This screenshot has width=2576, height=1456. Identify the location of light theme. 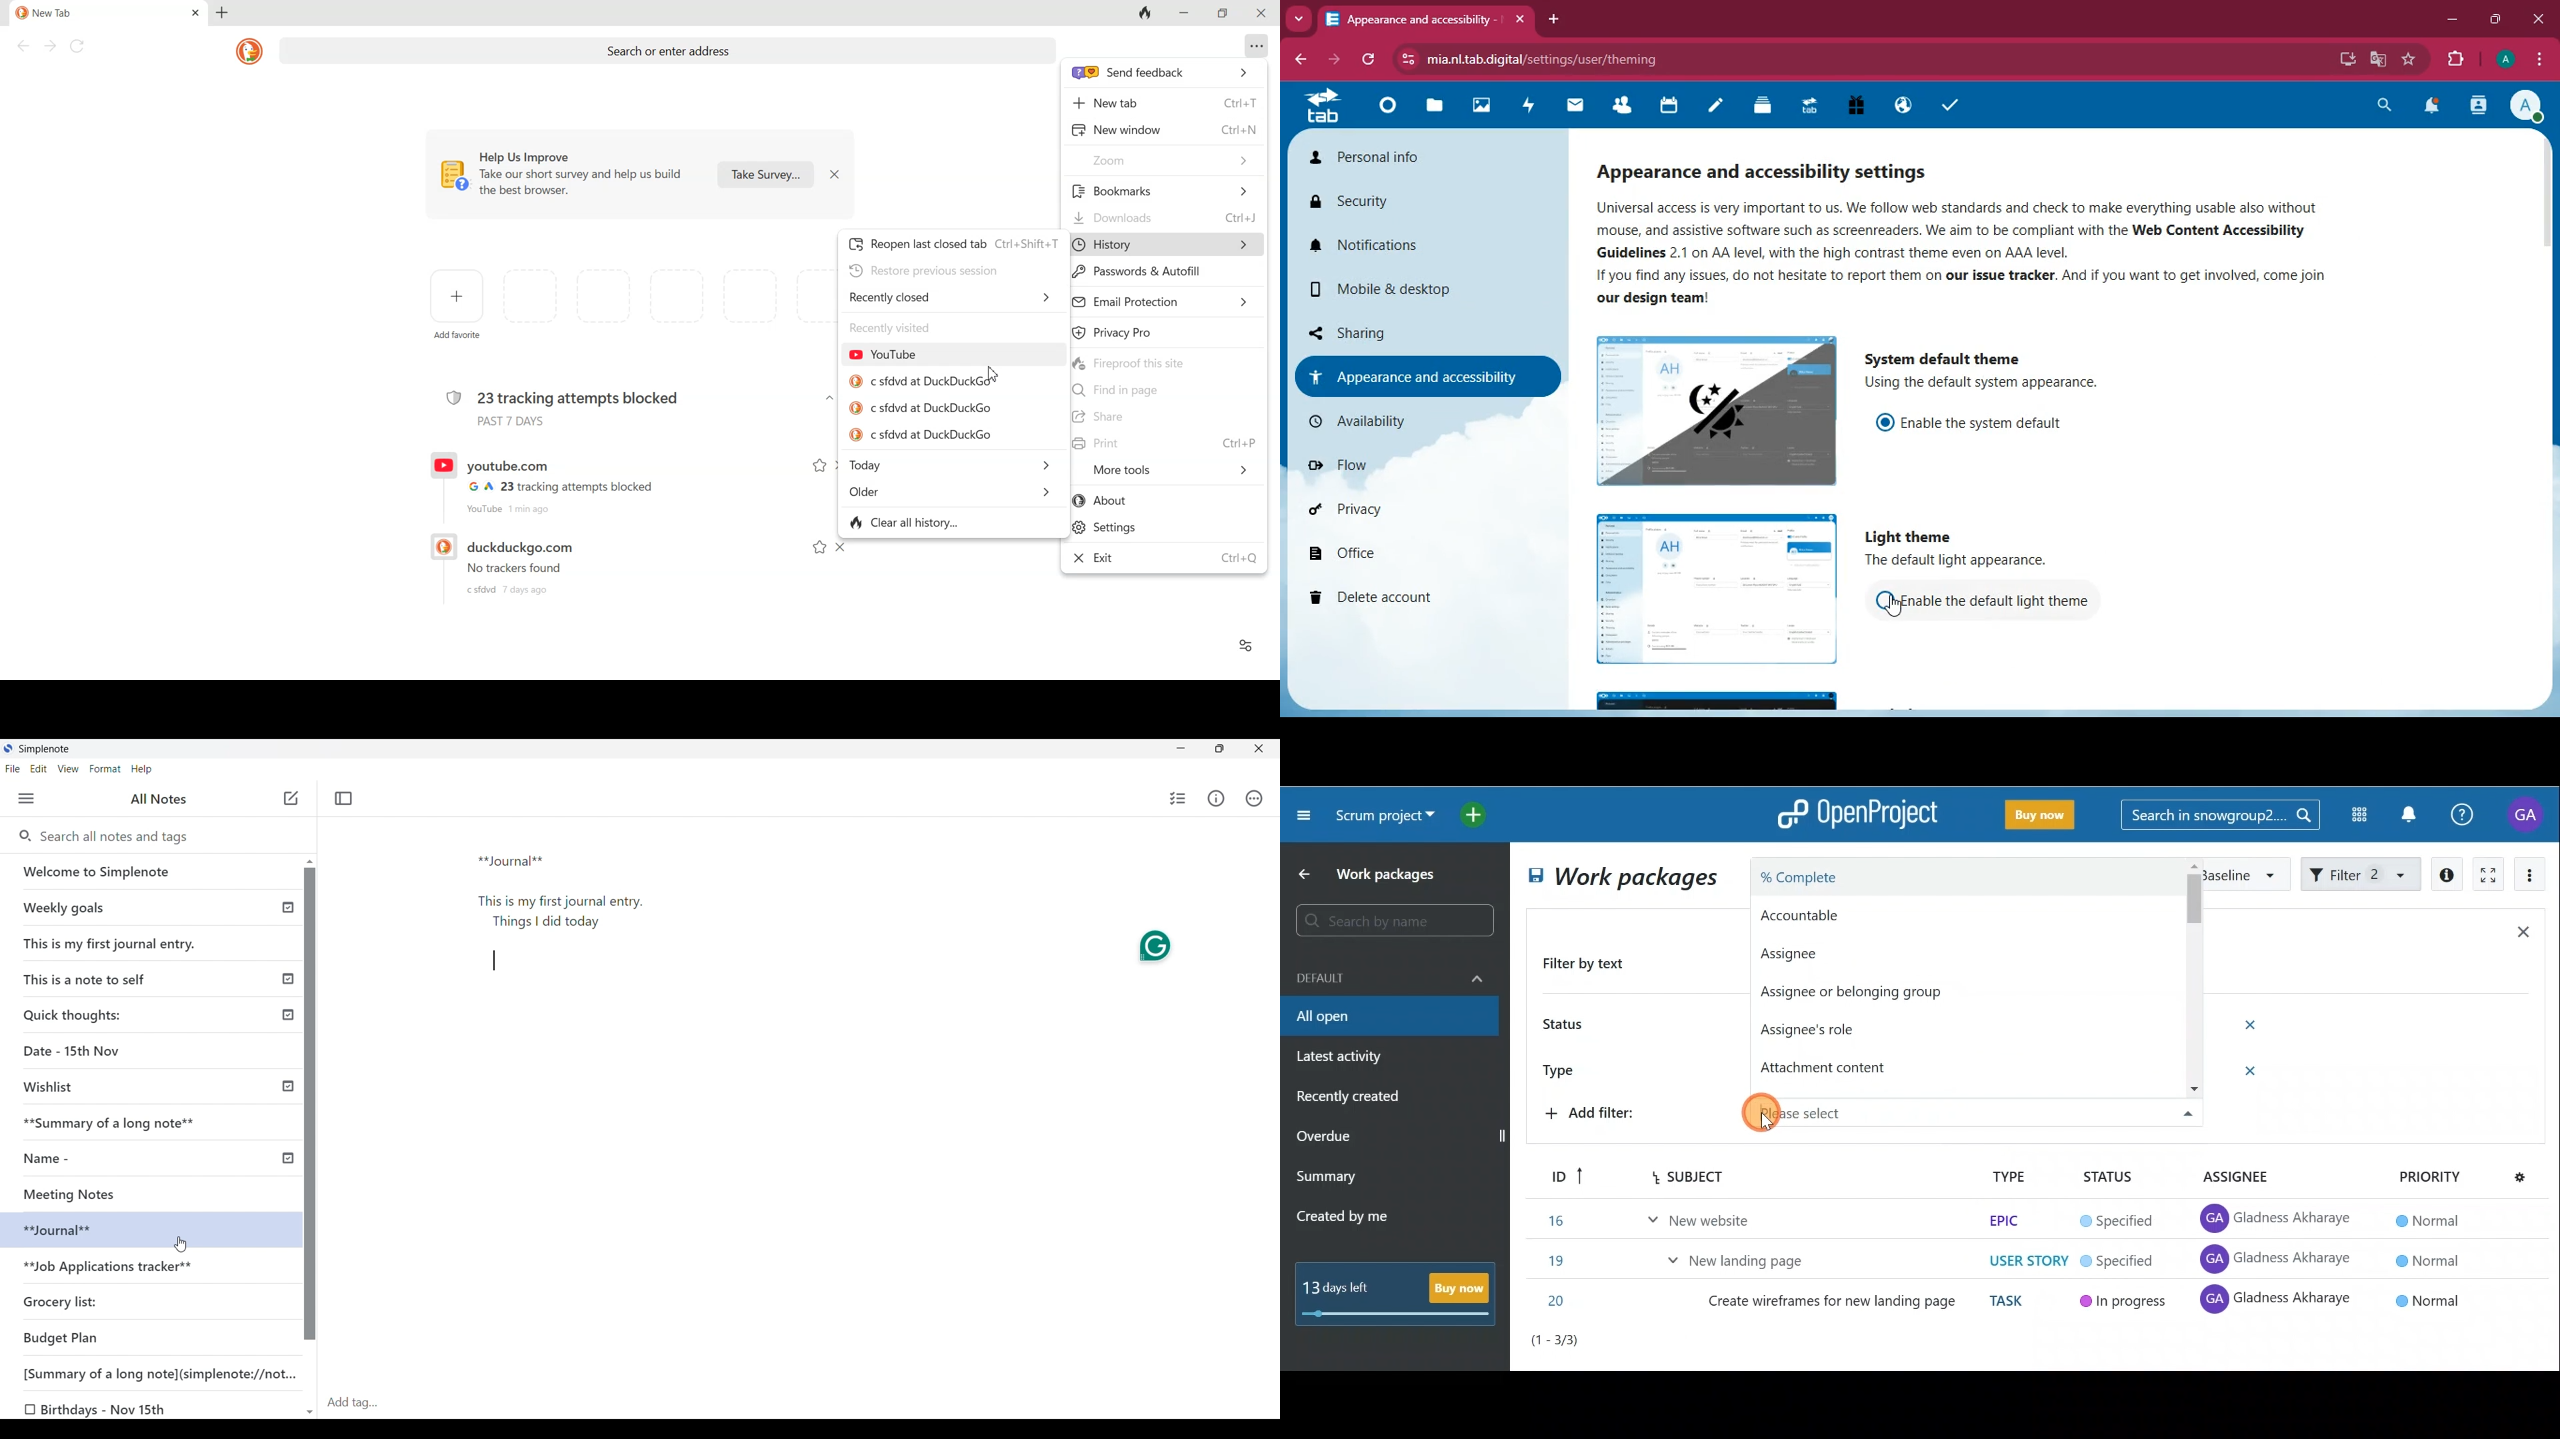
(1913, 537).